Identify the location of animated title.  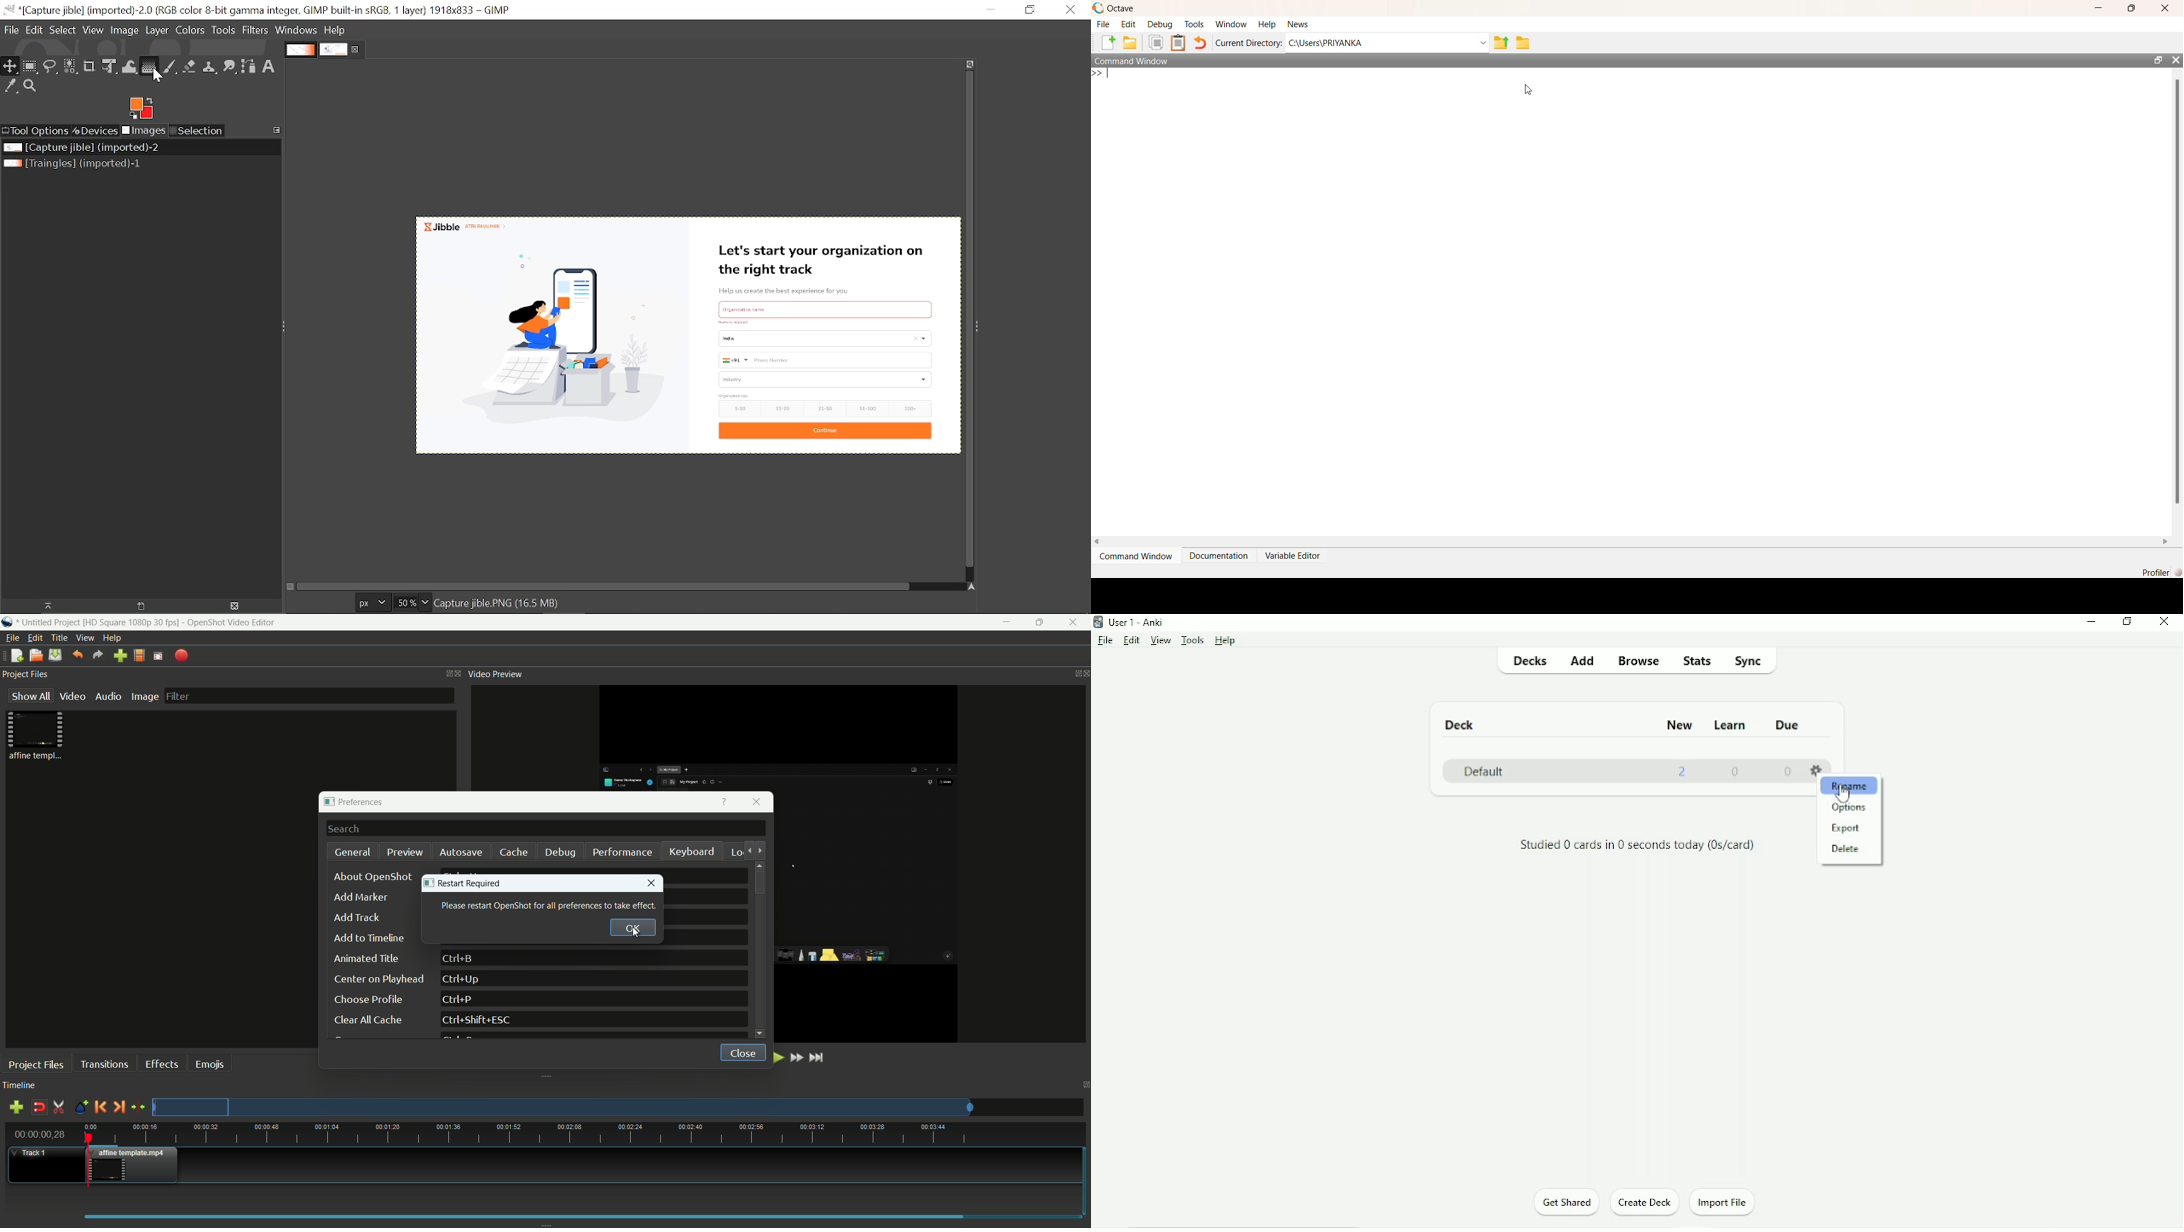
(368, 959).